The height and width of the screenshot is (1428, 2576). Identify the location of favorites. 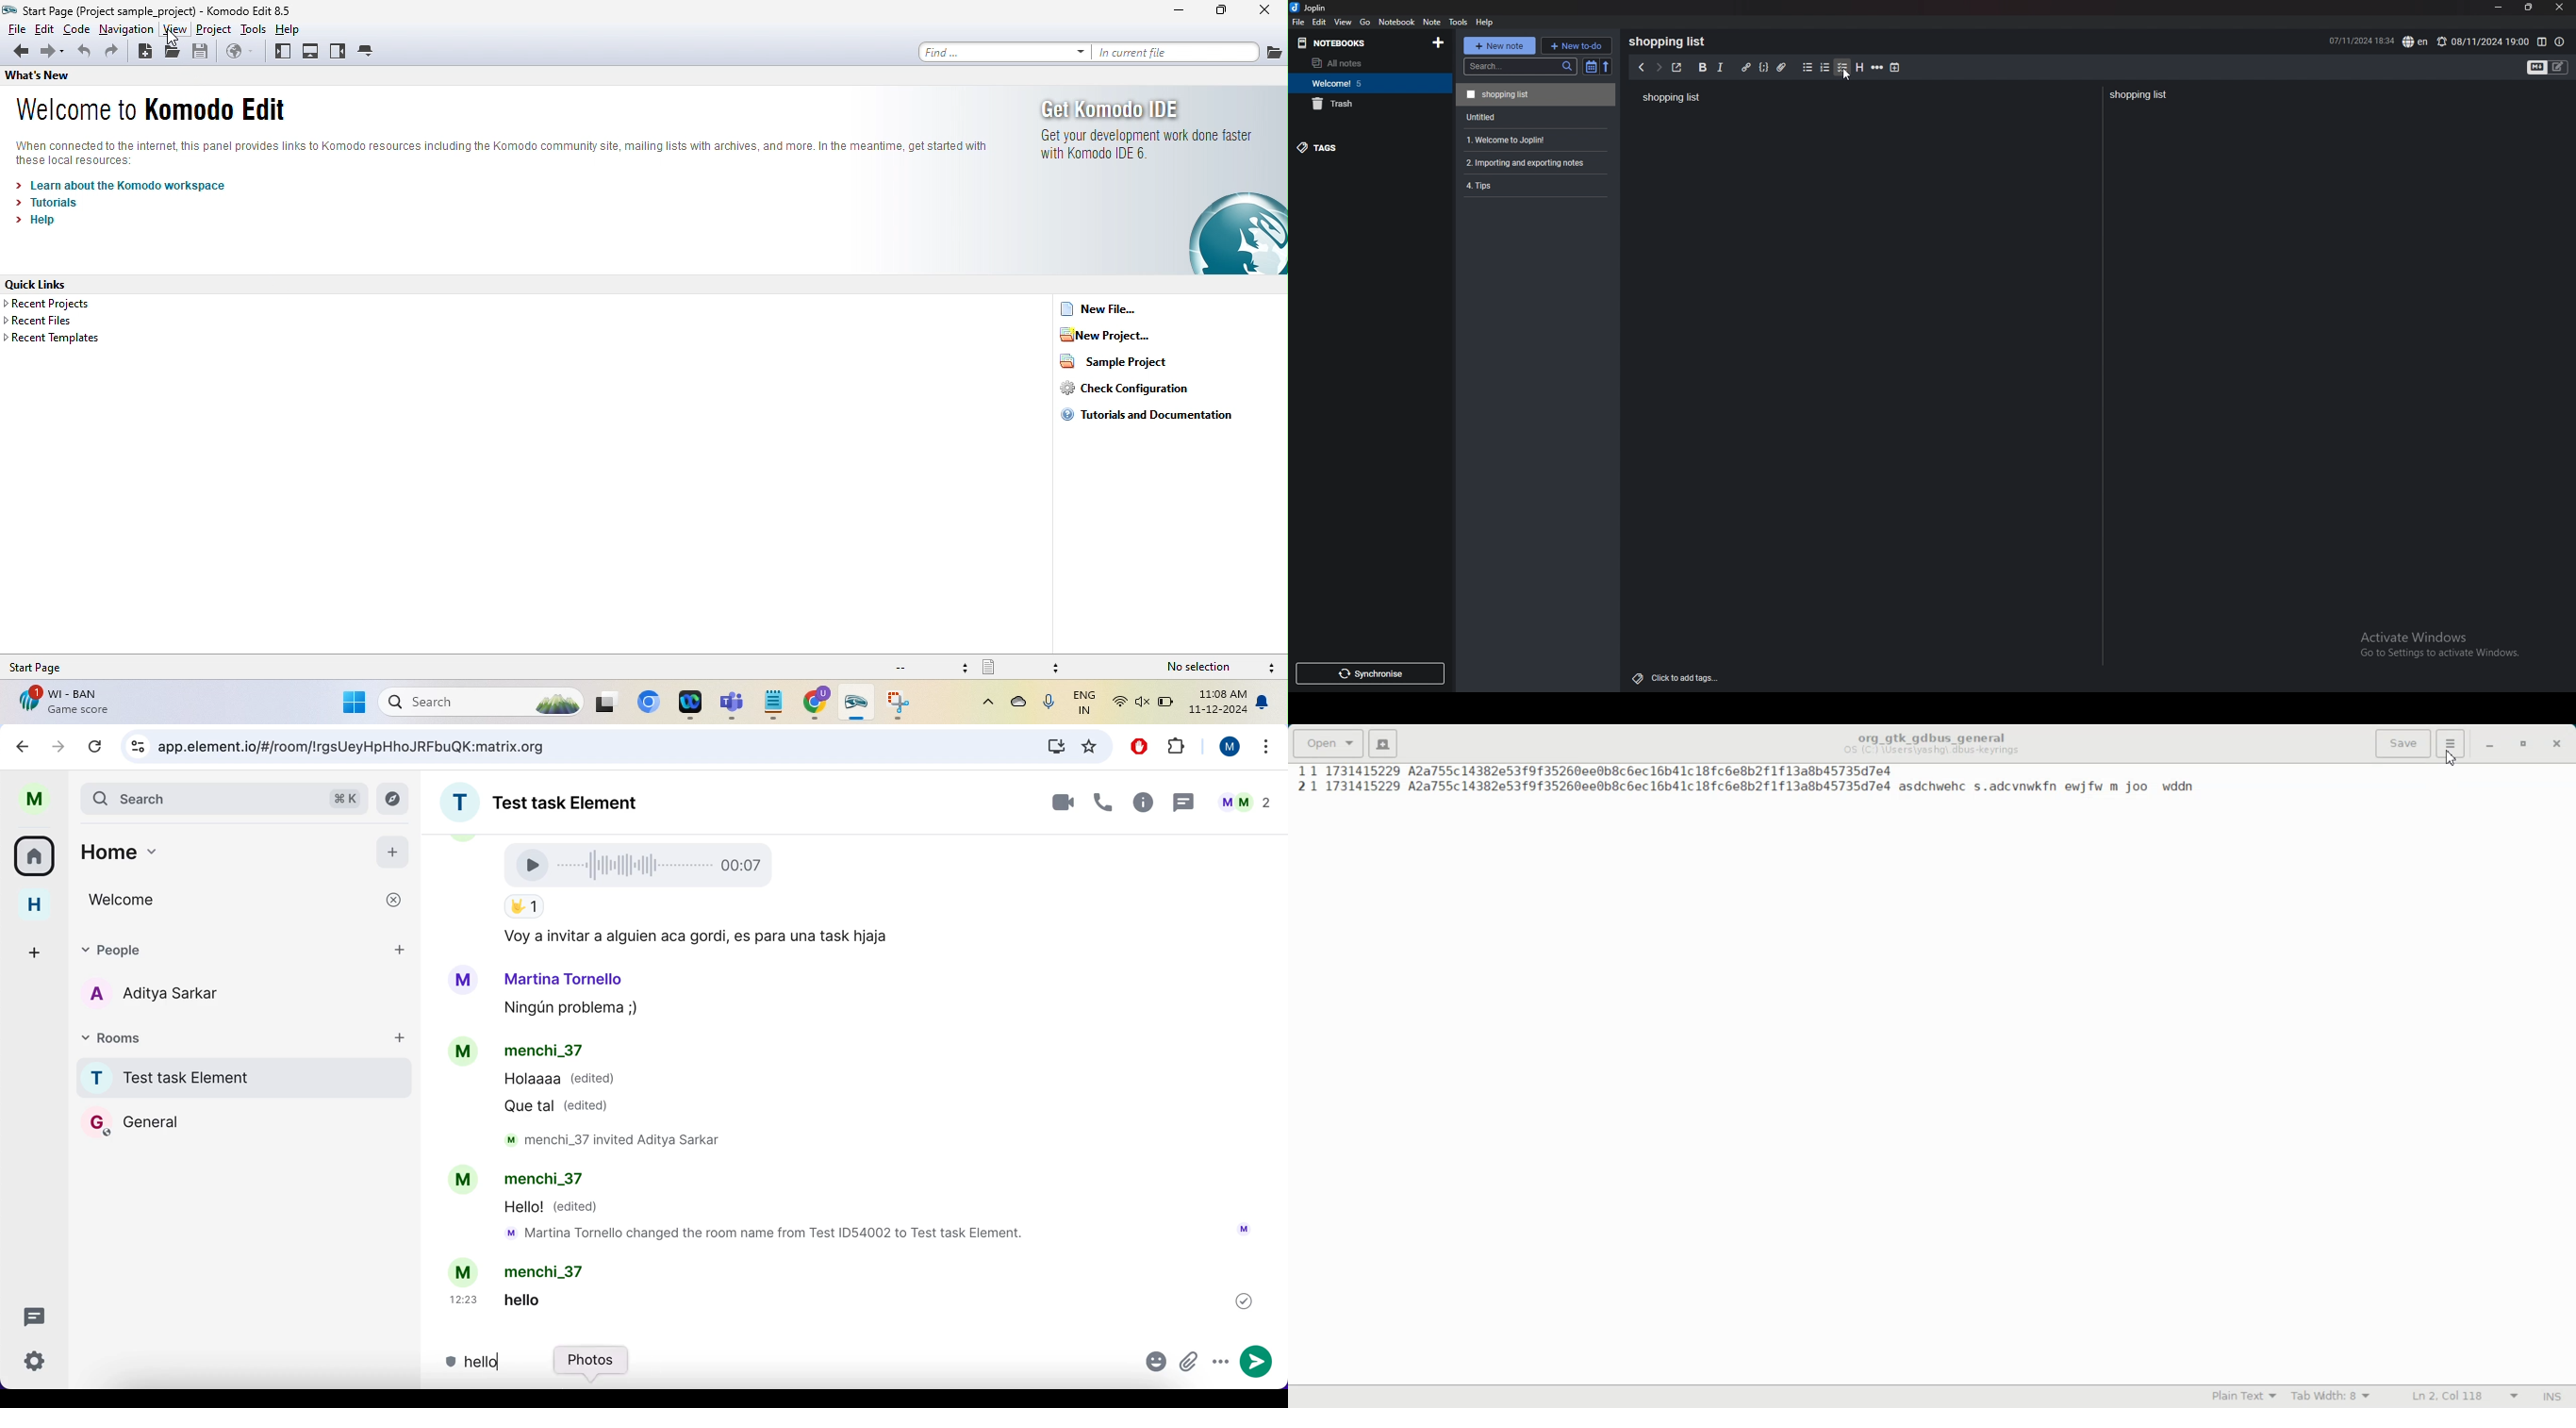
(1090, 746).